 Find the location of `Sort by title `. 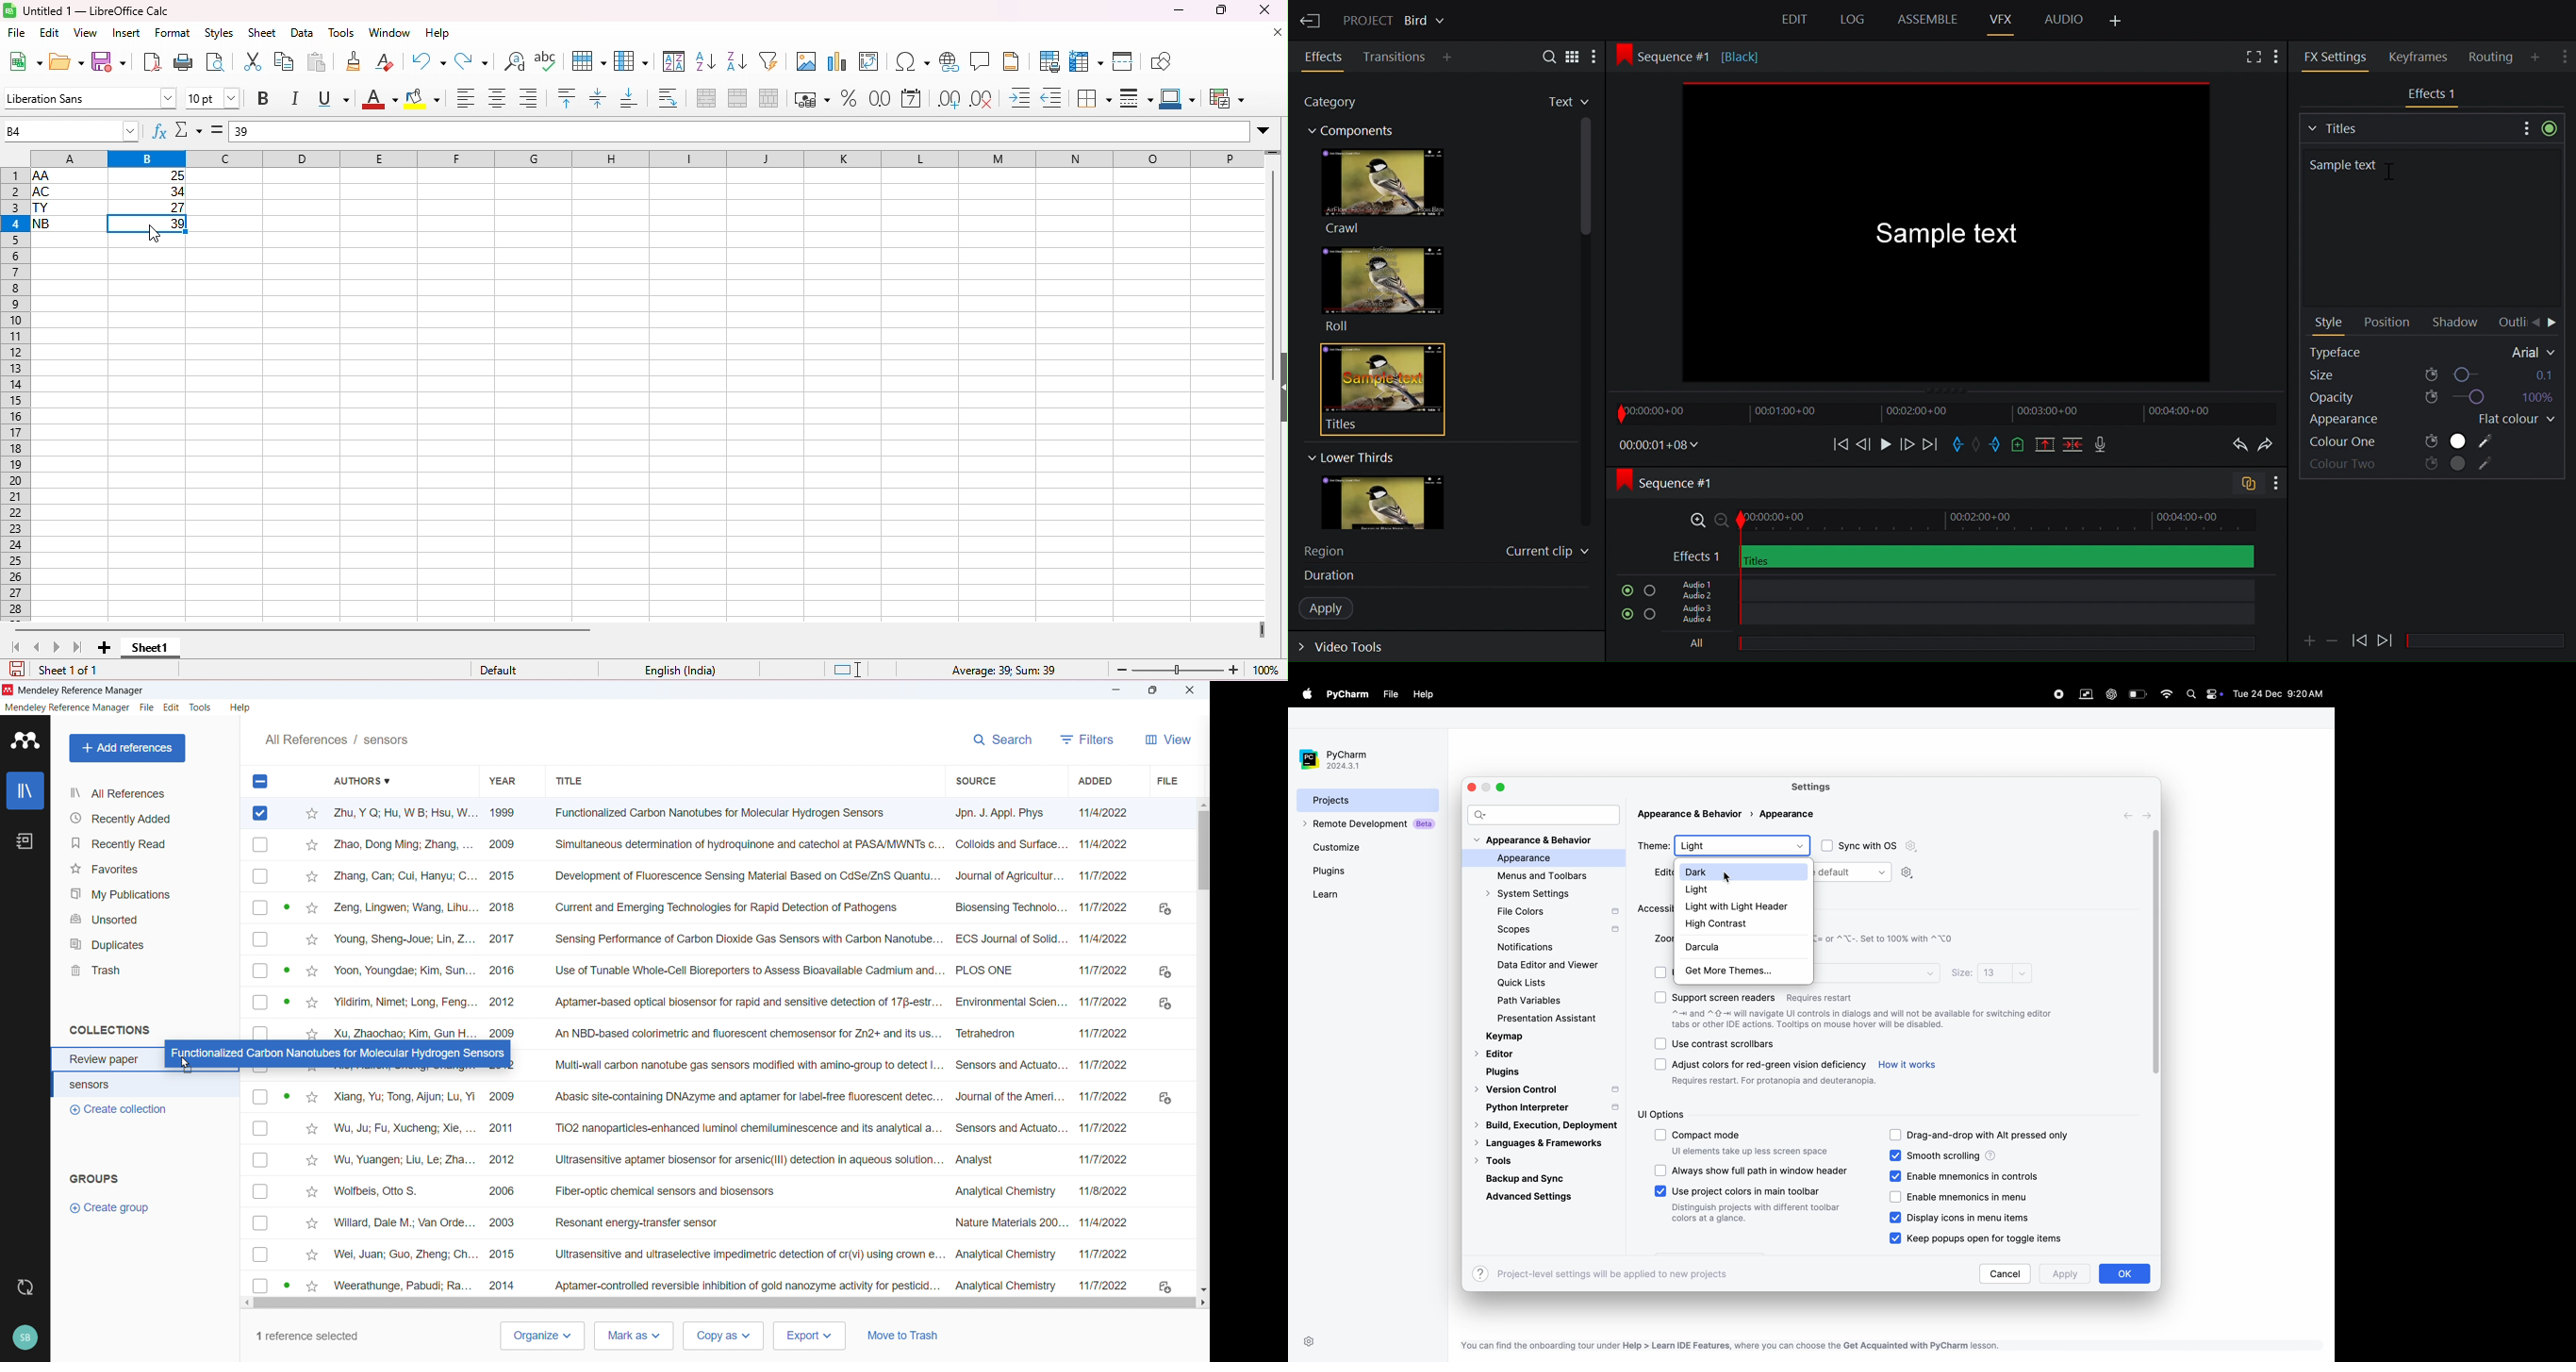

Sort by title  is located at coordinates (570, 781).